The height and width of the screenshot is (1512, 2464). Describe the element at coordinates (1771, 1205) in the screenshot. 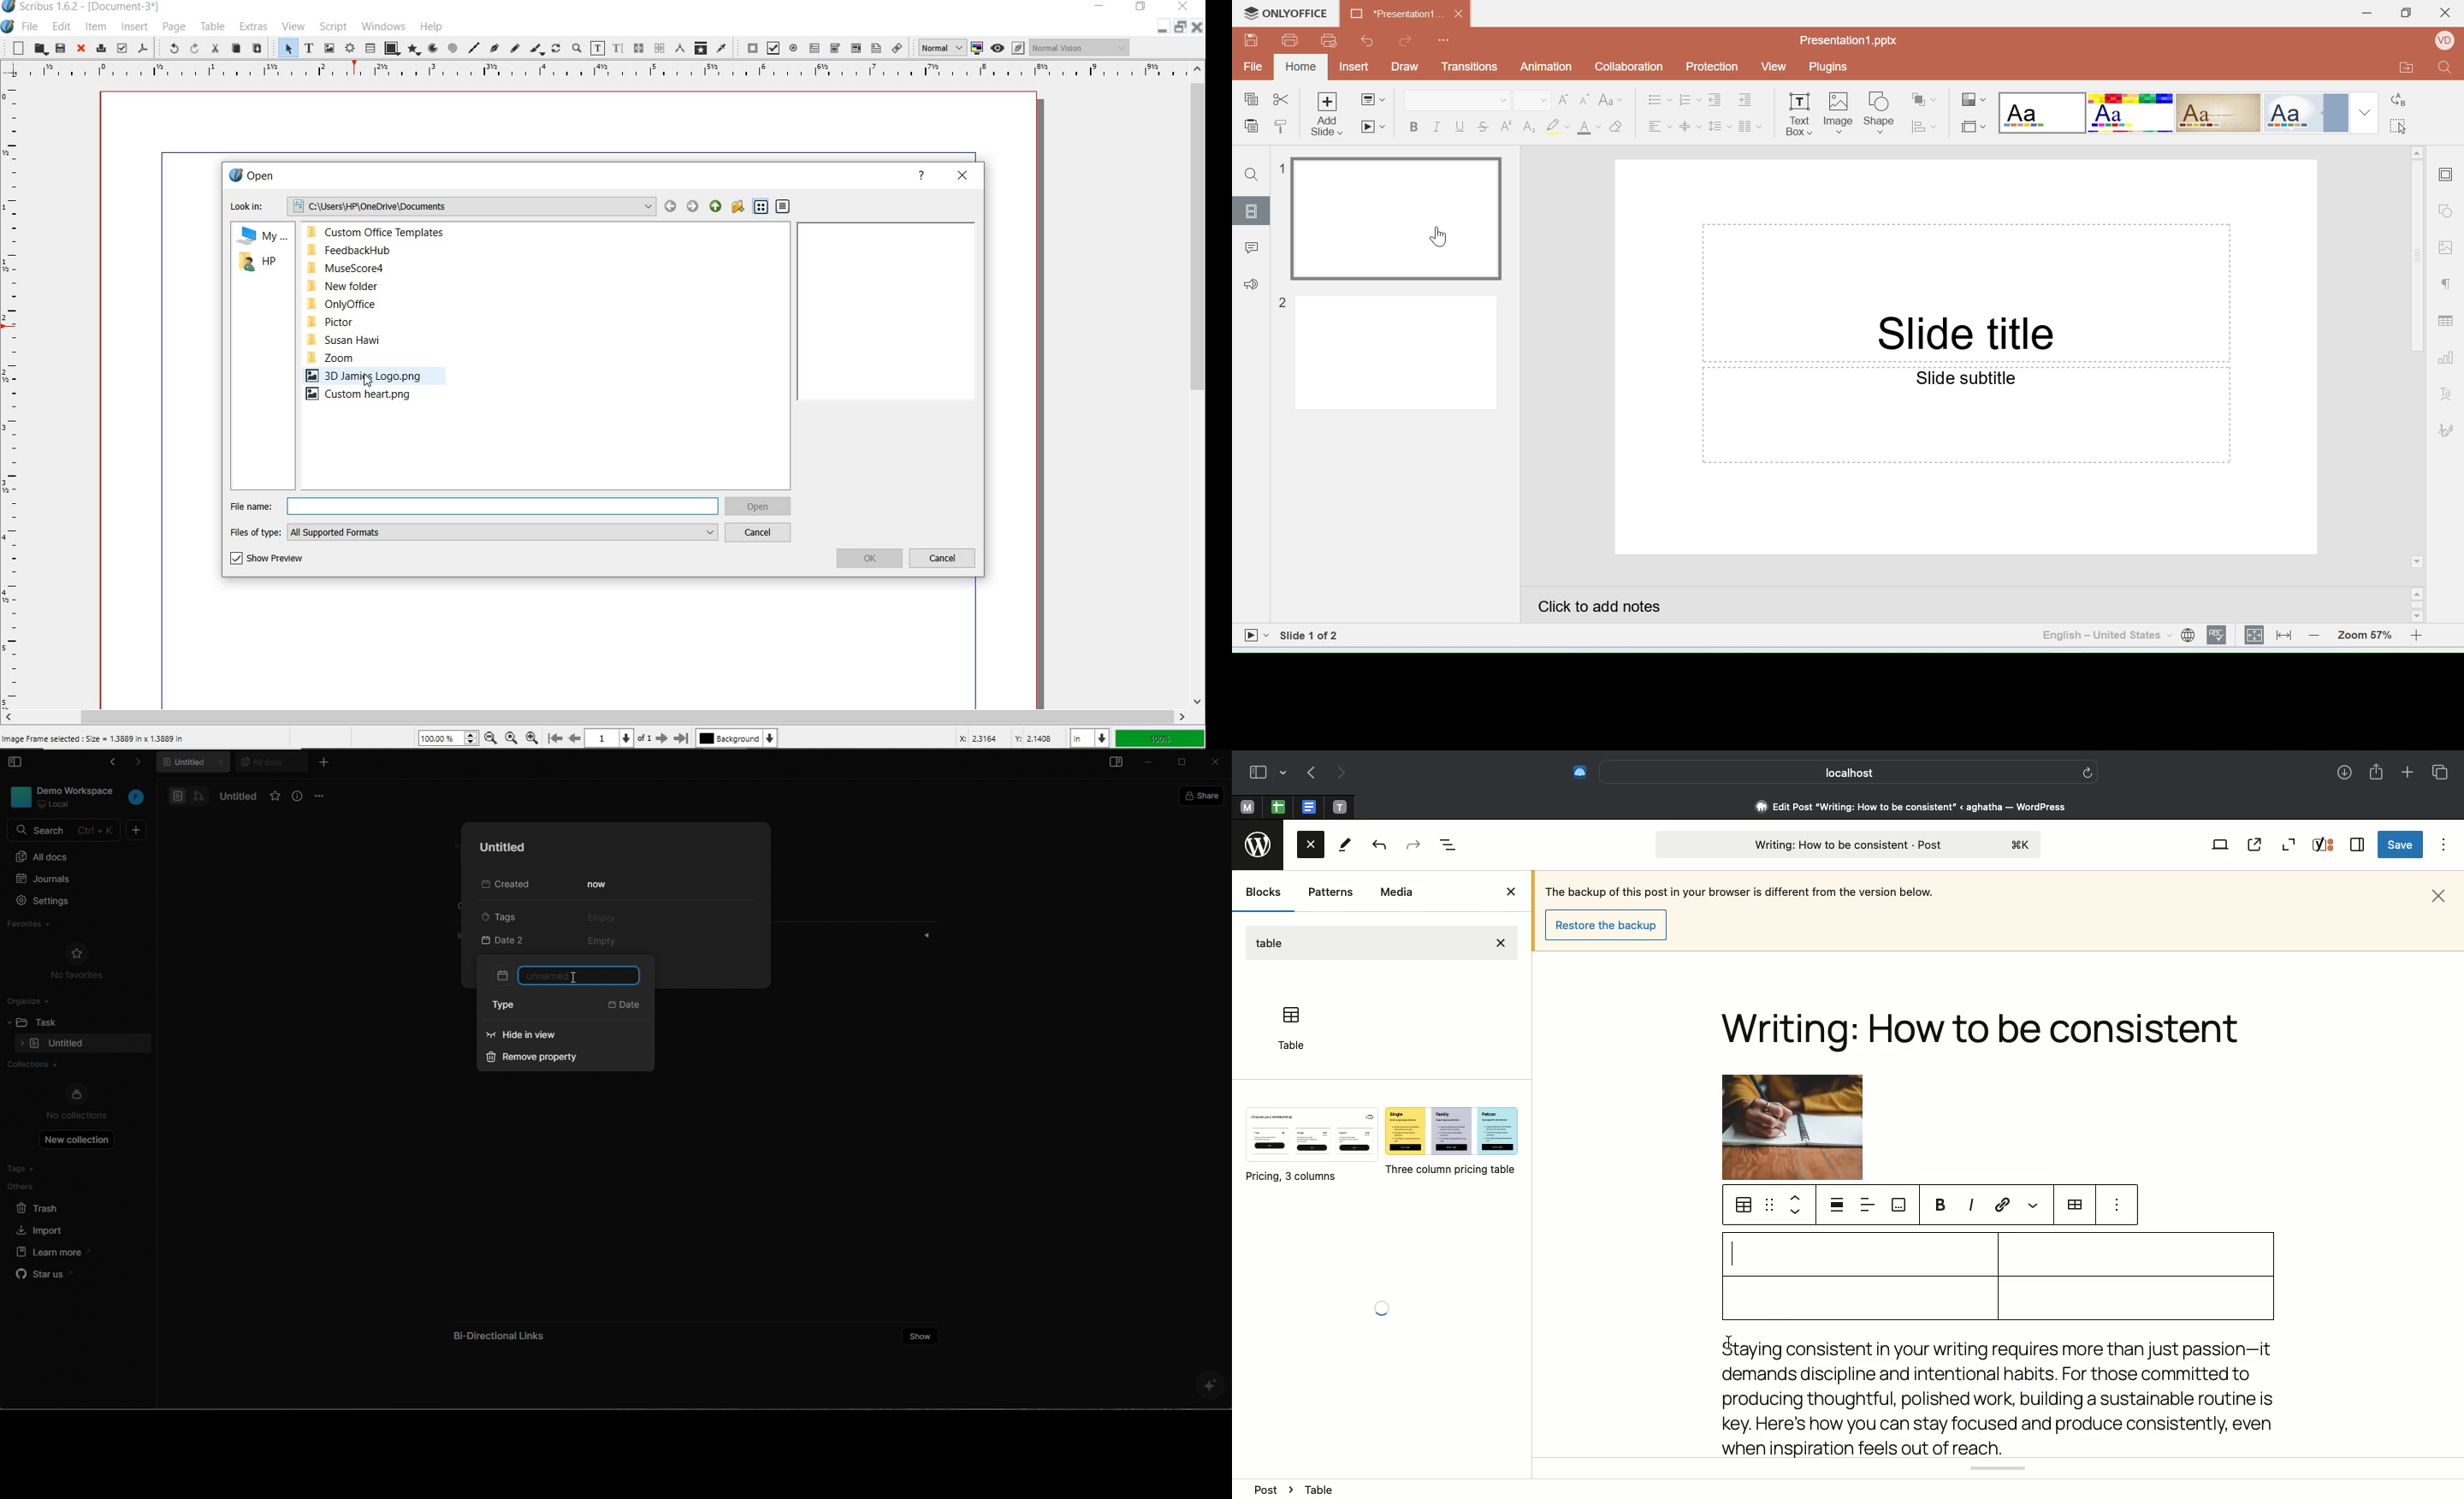

I see `Drag` at that location.